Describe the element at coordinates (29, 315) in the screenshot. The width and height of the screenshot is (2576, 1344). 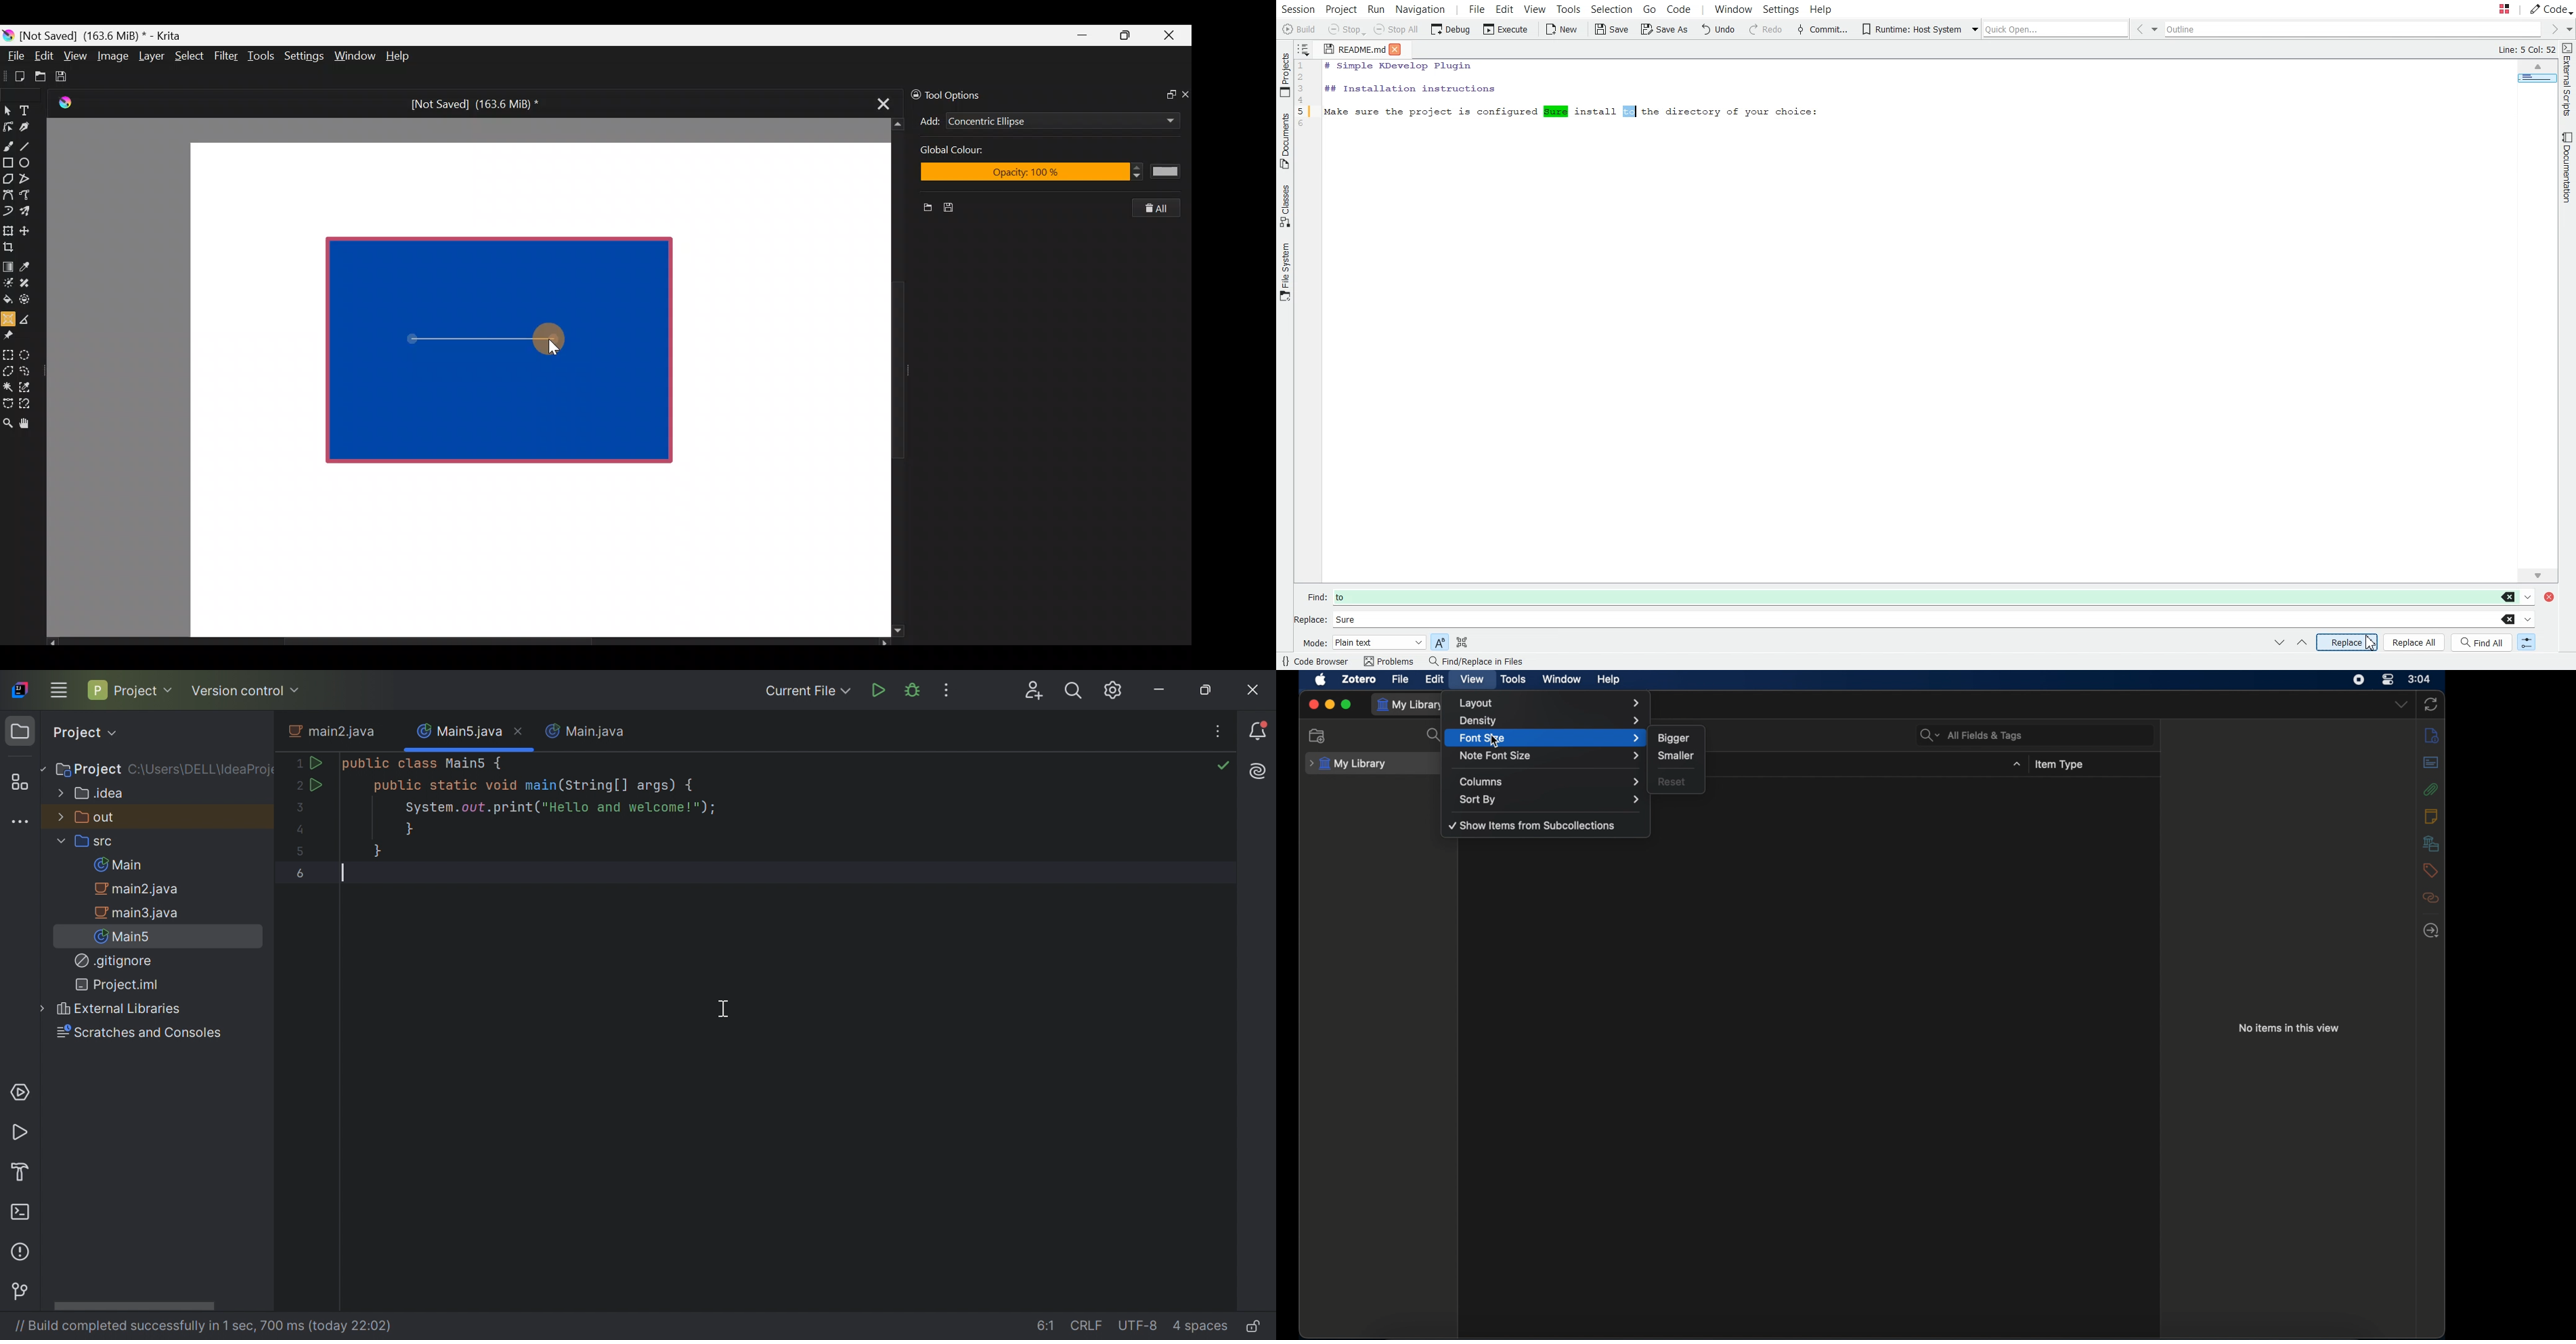
I see `Measure the distance between two points` at that location.